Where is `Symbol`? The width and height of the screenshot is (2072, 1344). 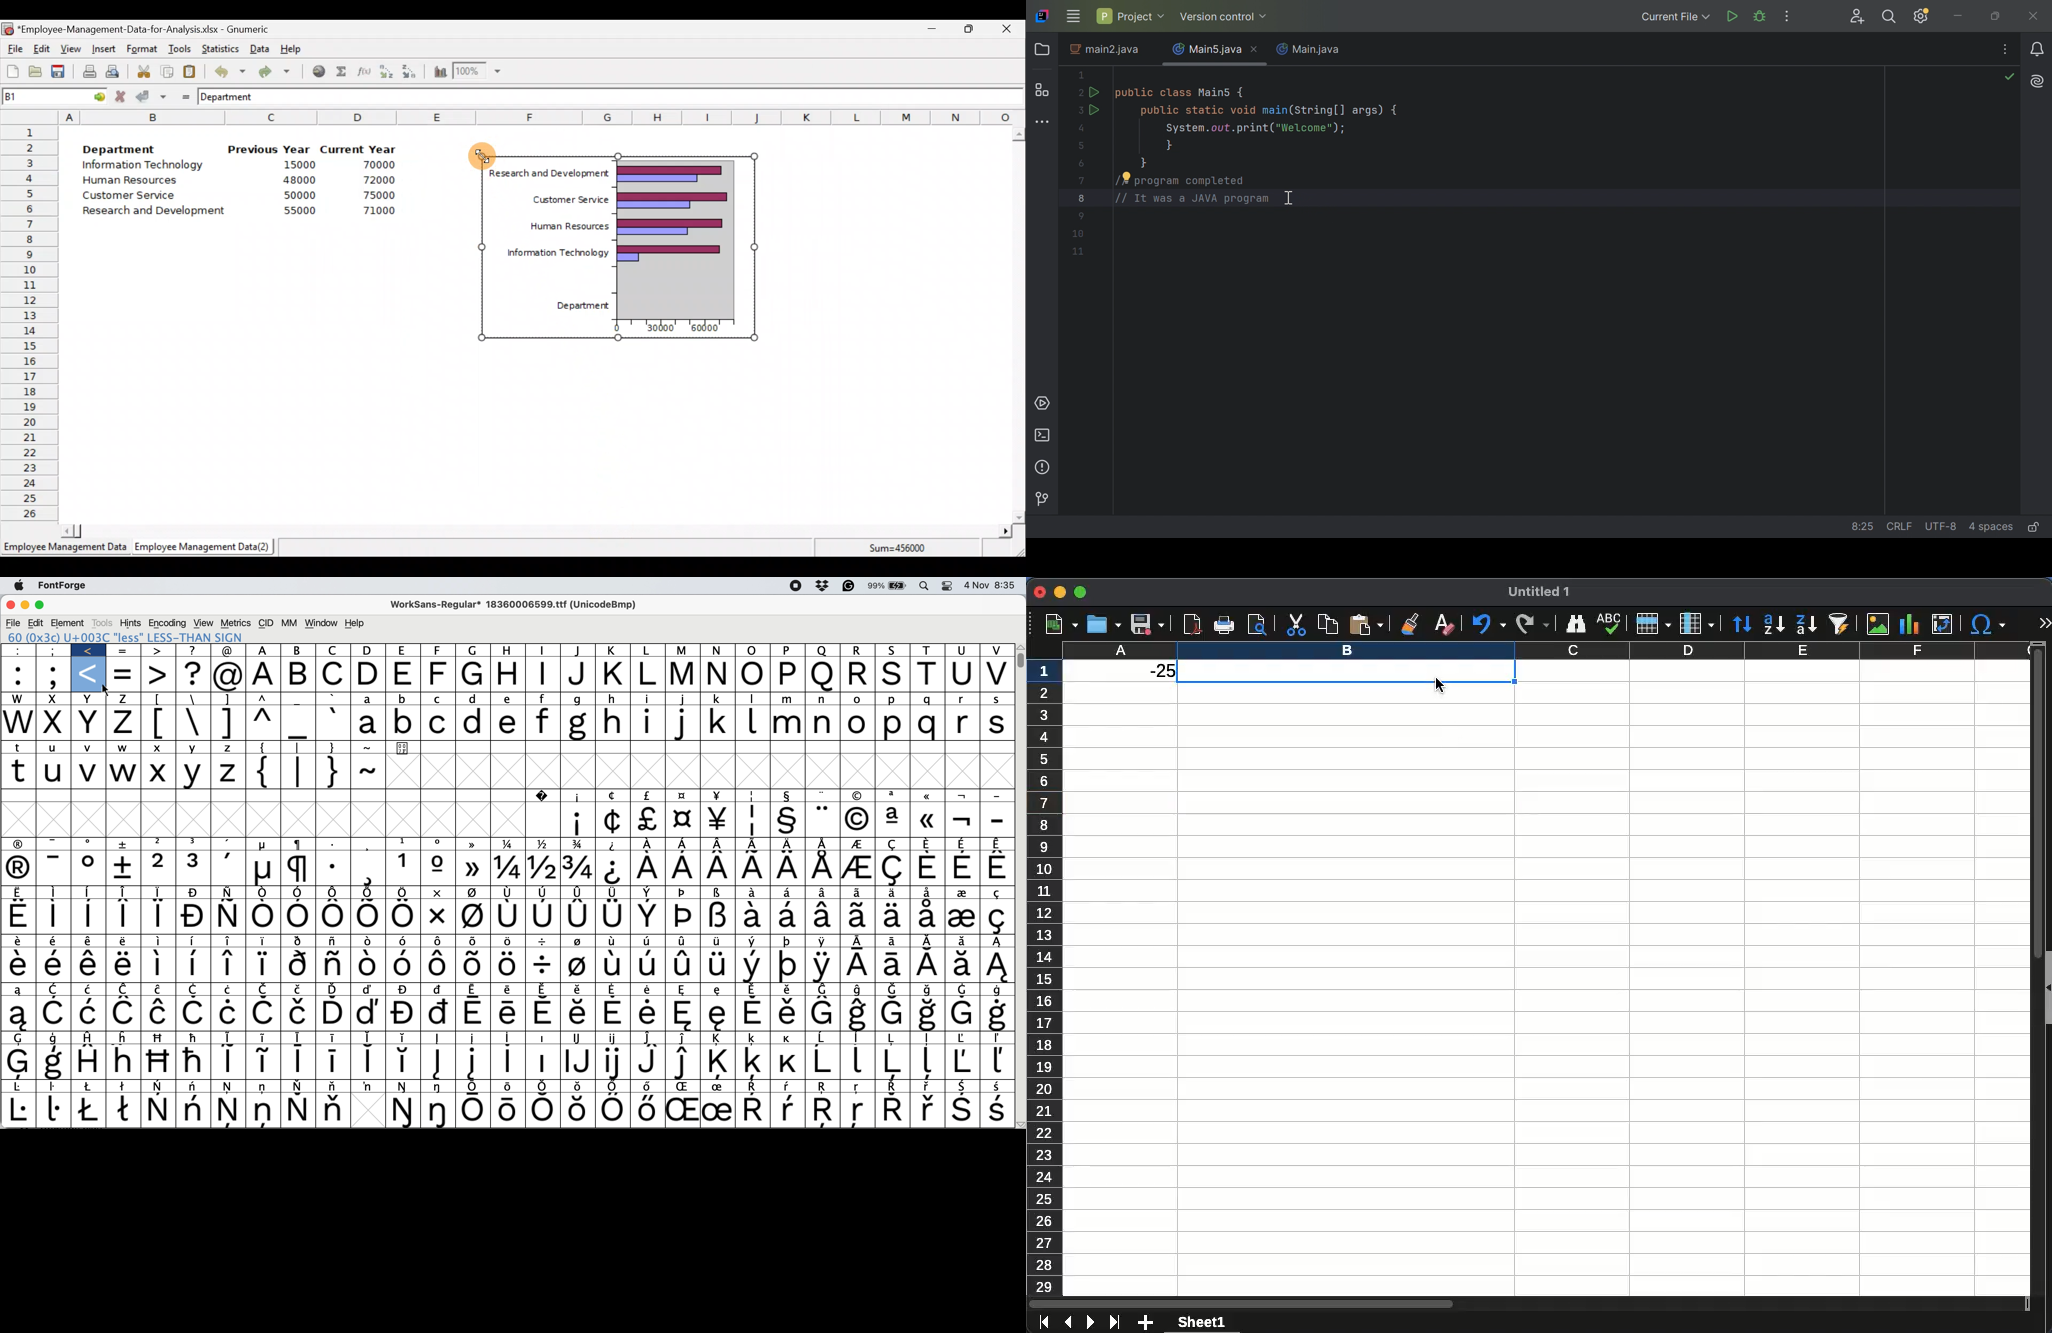 Symbol is located at coordinates (754, 893).